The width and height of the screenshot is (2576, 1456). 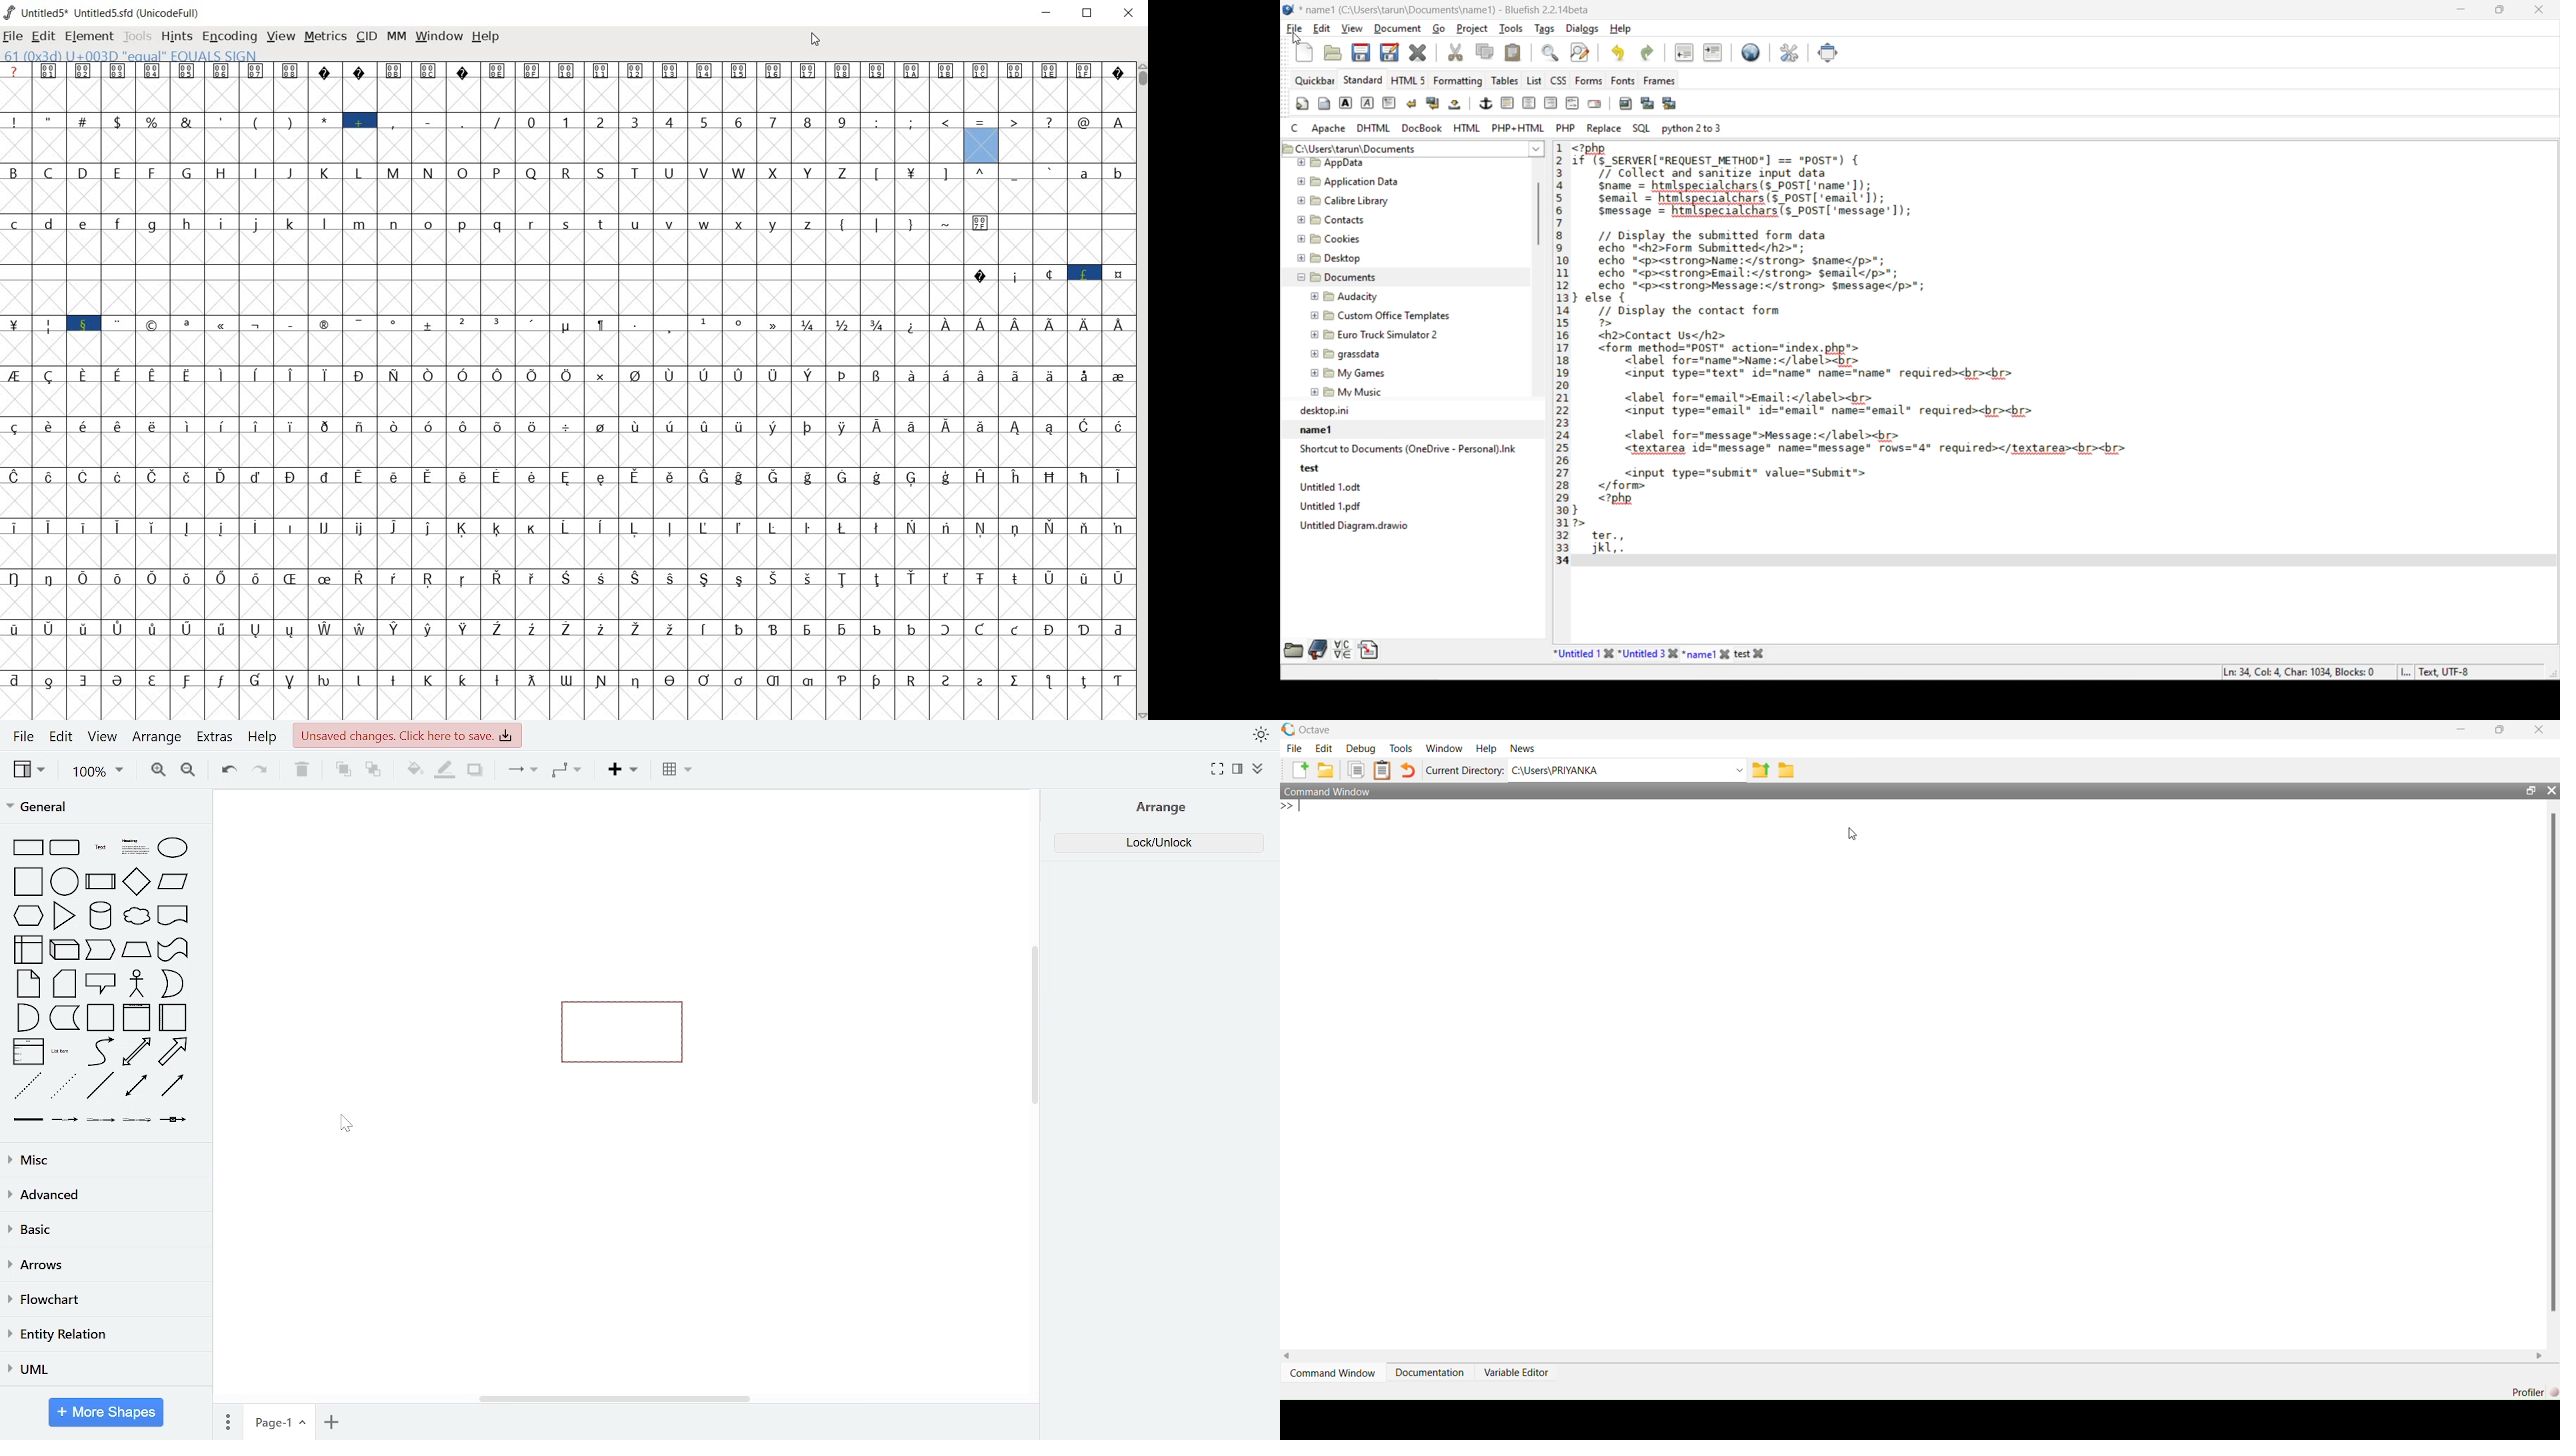 I want to click on standard, so click(x=1364, y=82).